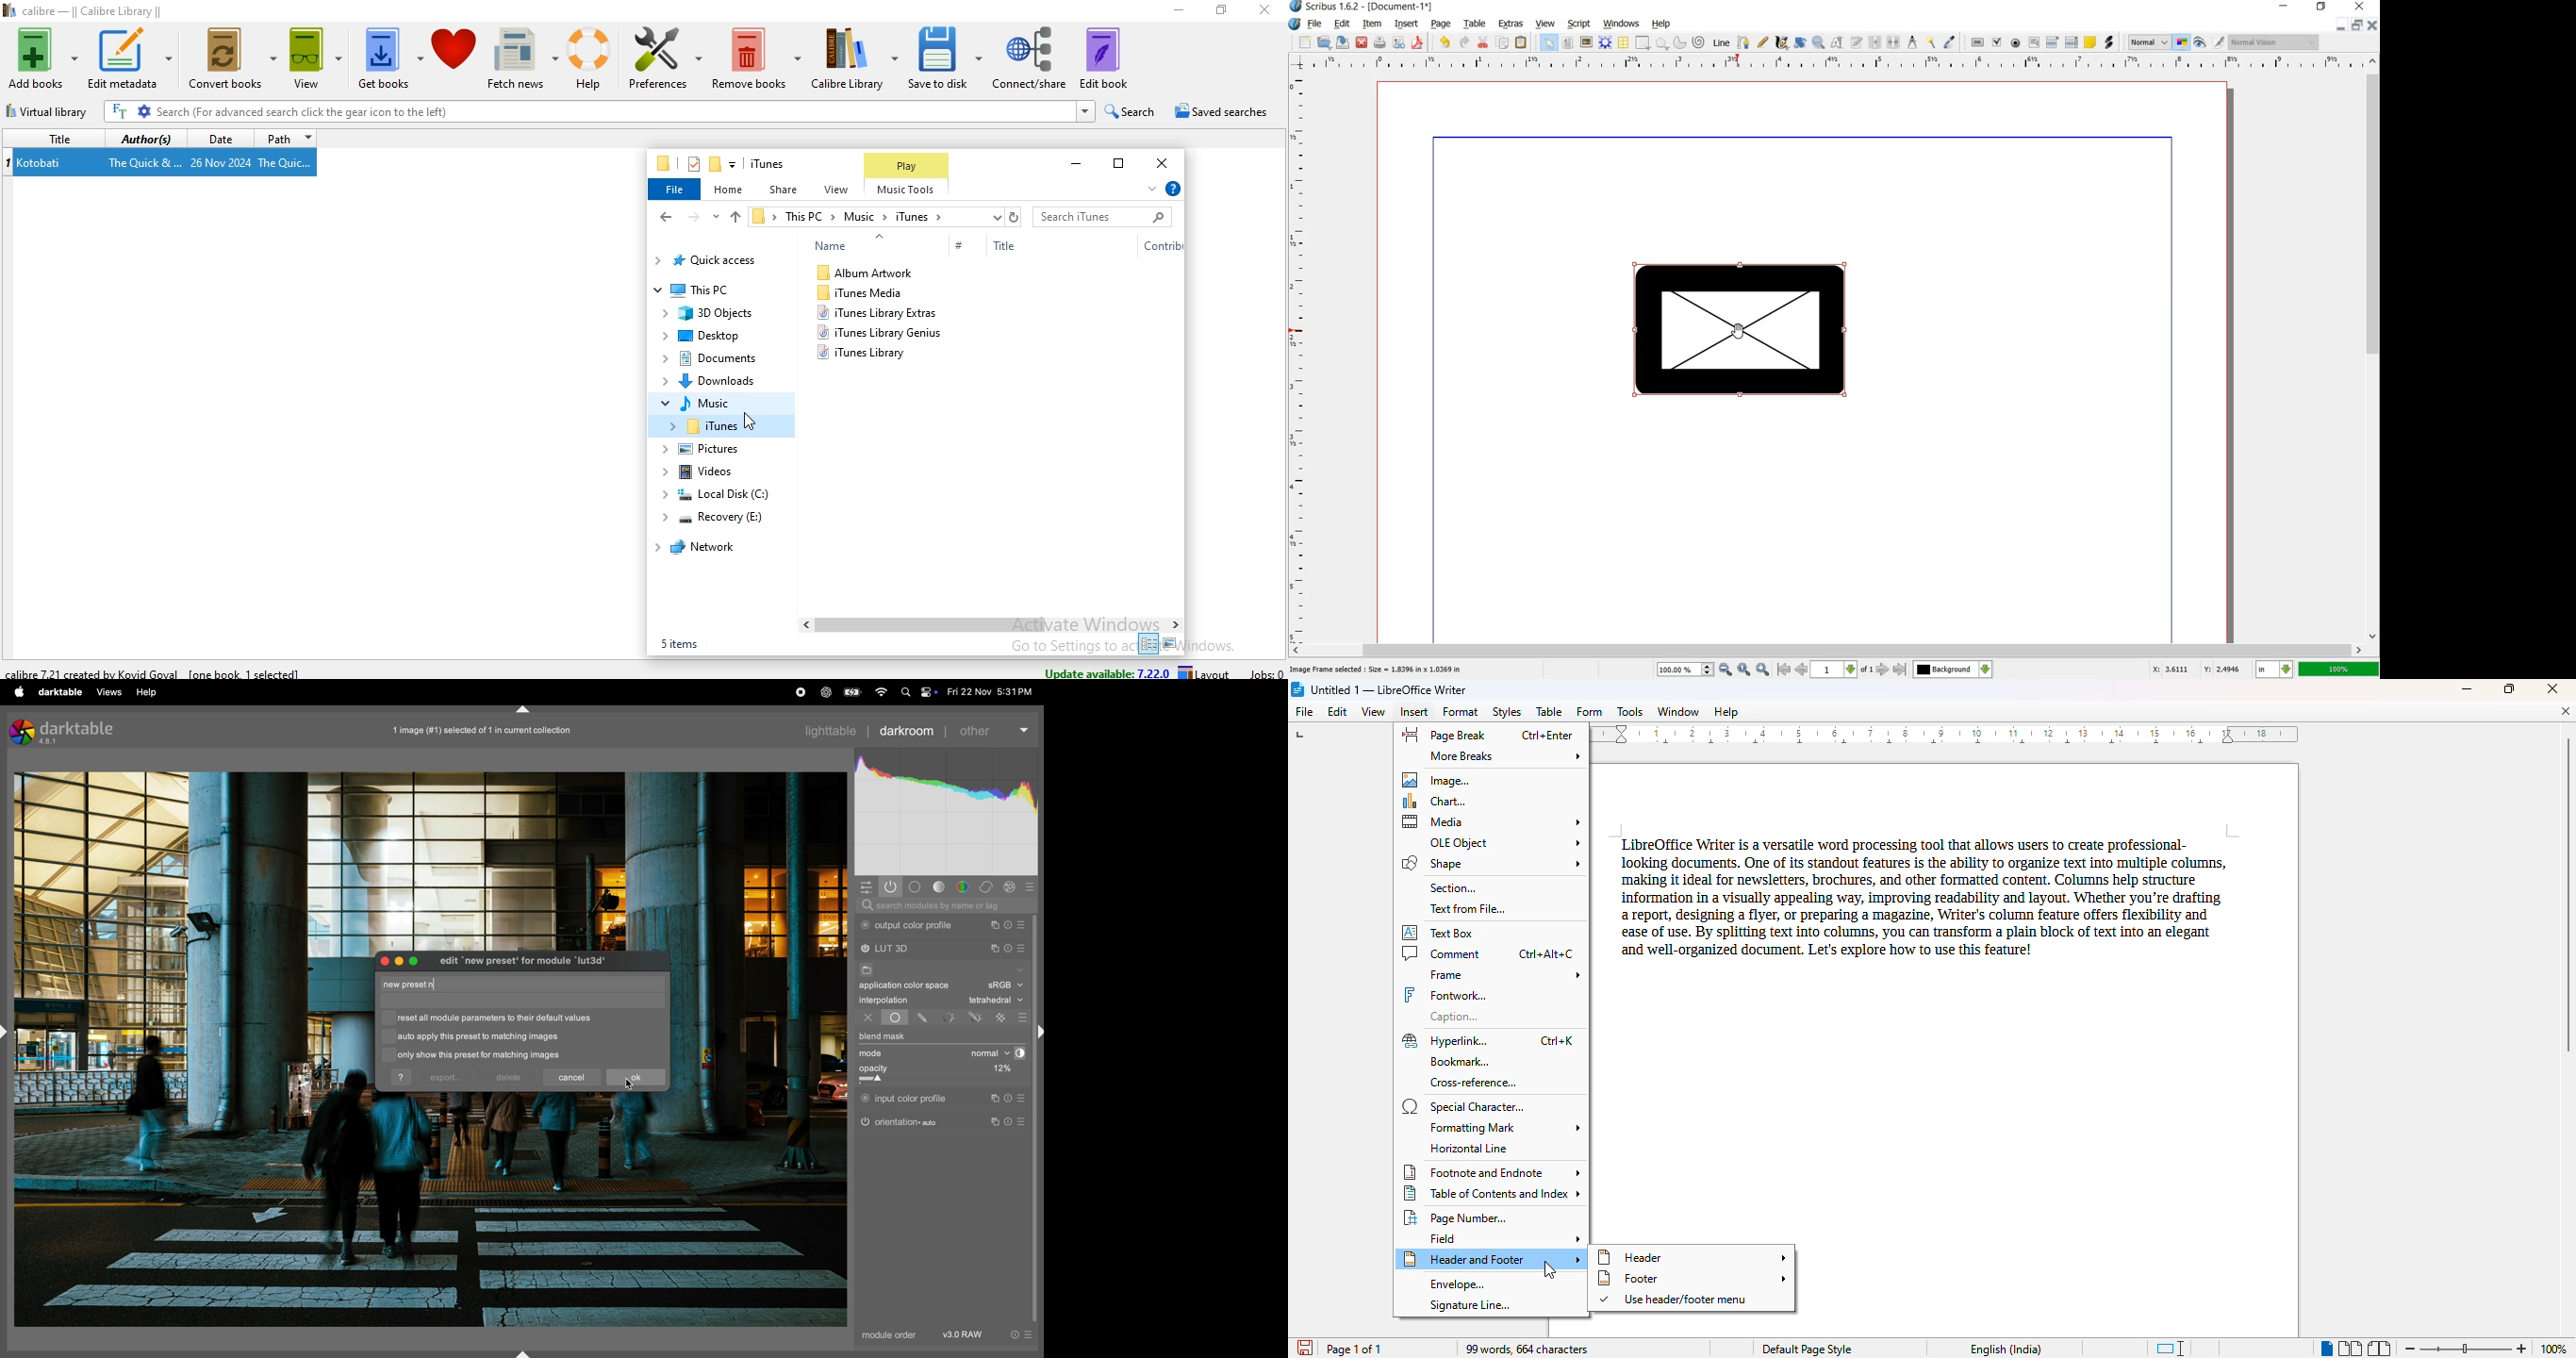  Describe the element at coordinates (1695, 669) in the screenshot. I see `zoom in` at that location.